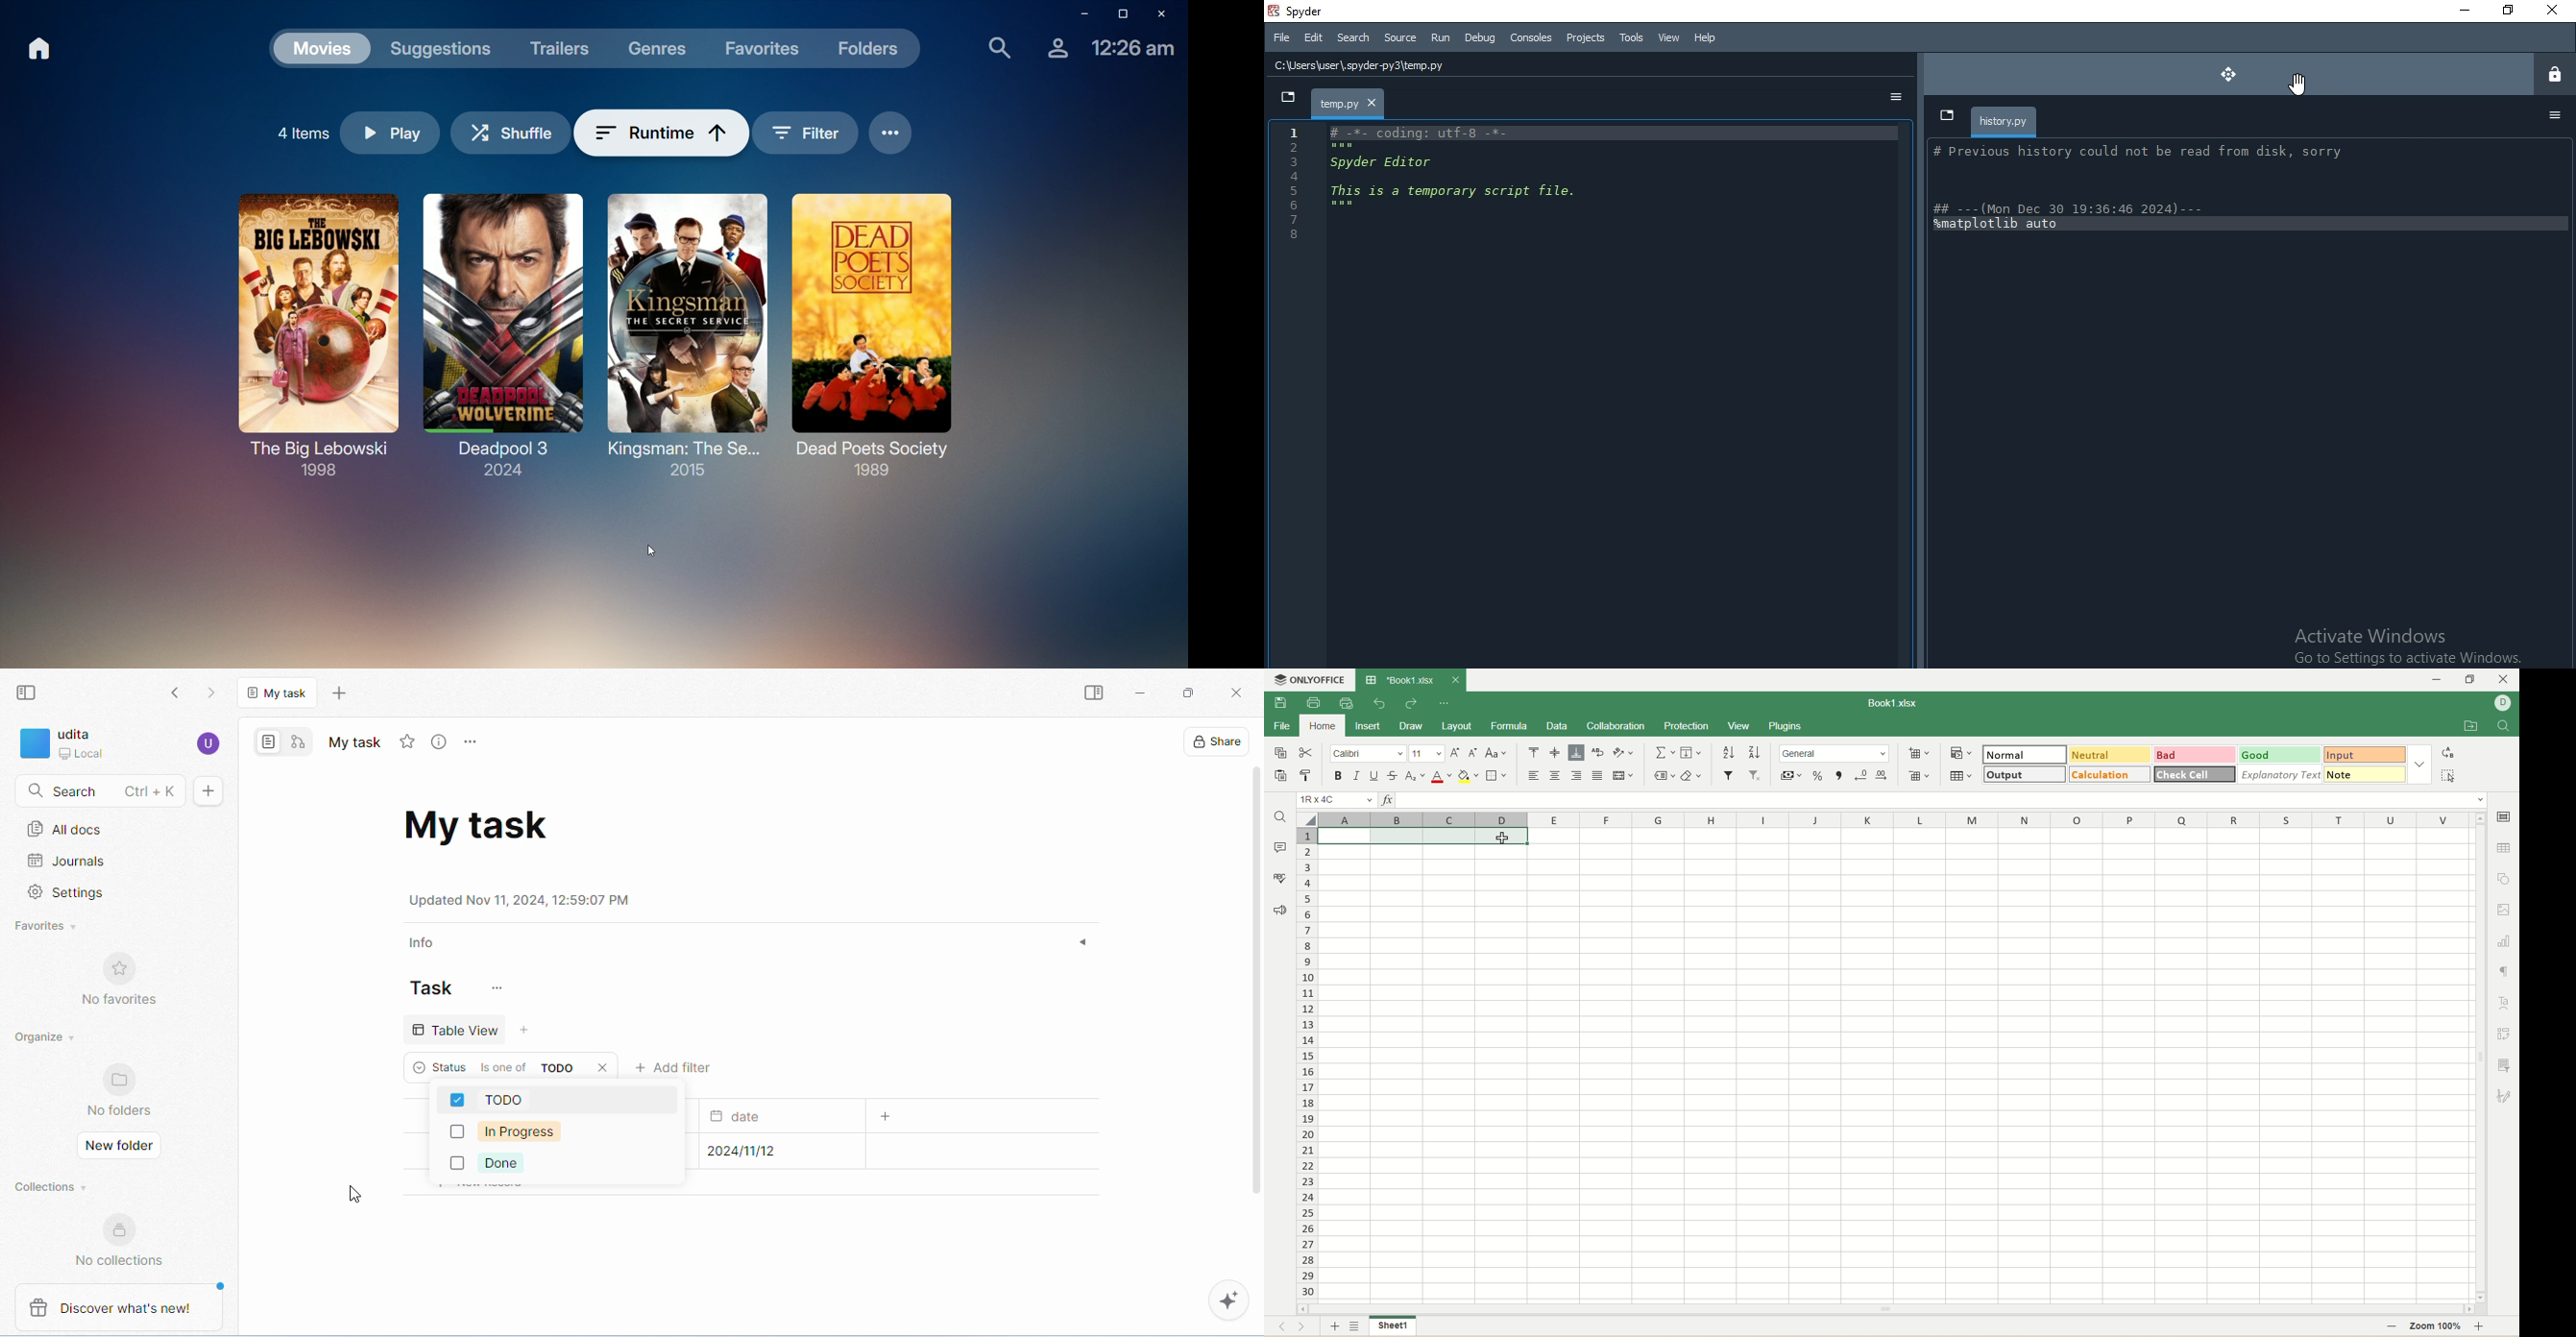 The height and width of the screenshot is (1344, 2576). Describe the element at coordinates (1308, 752) in the screenshot. I see `cut` at that location.